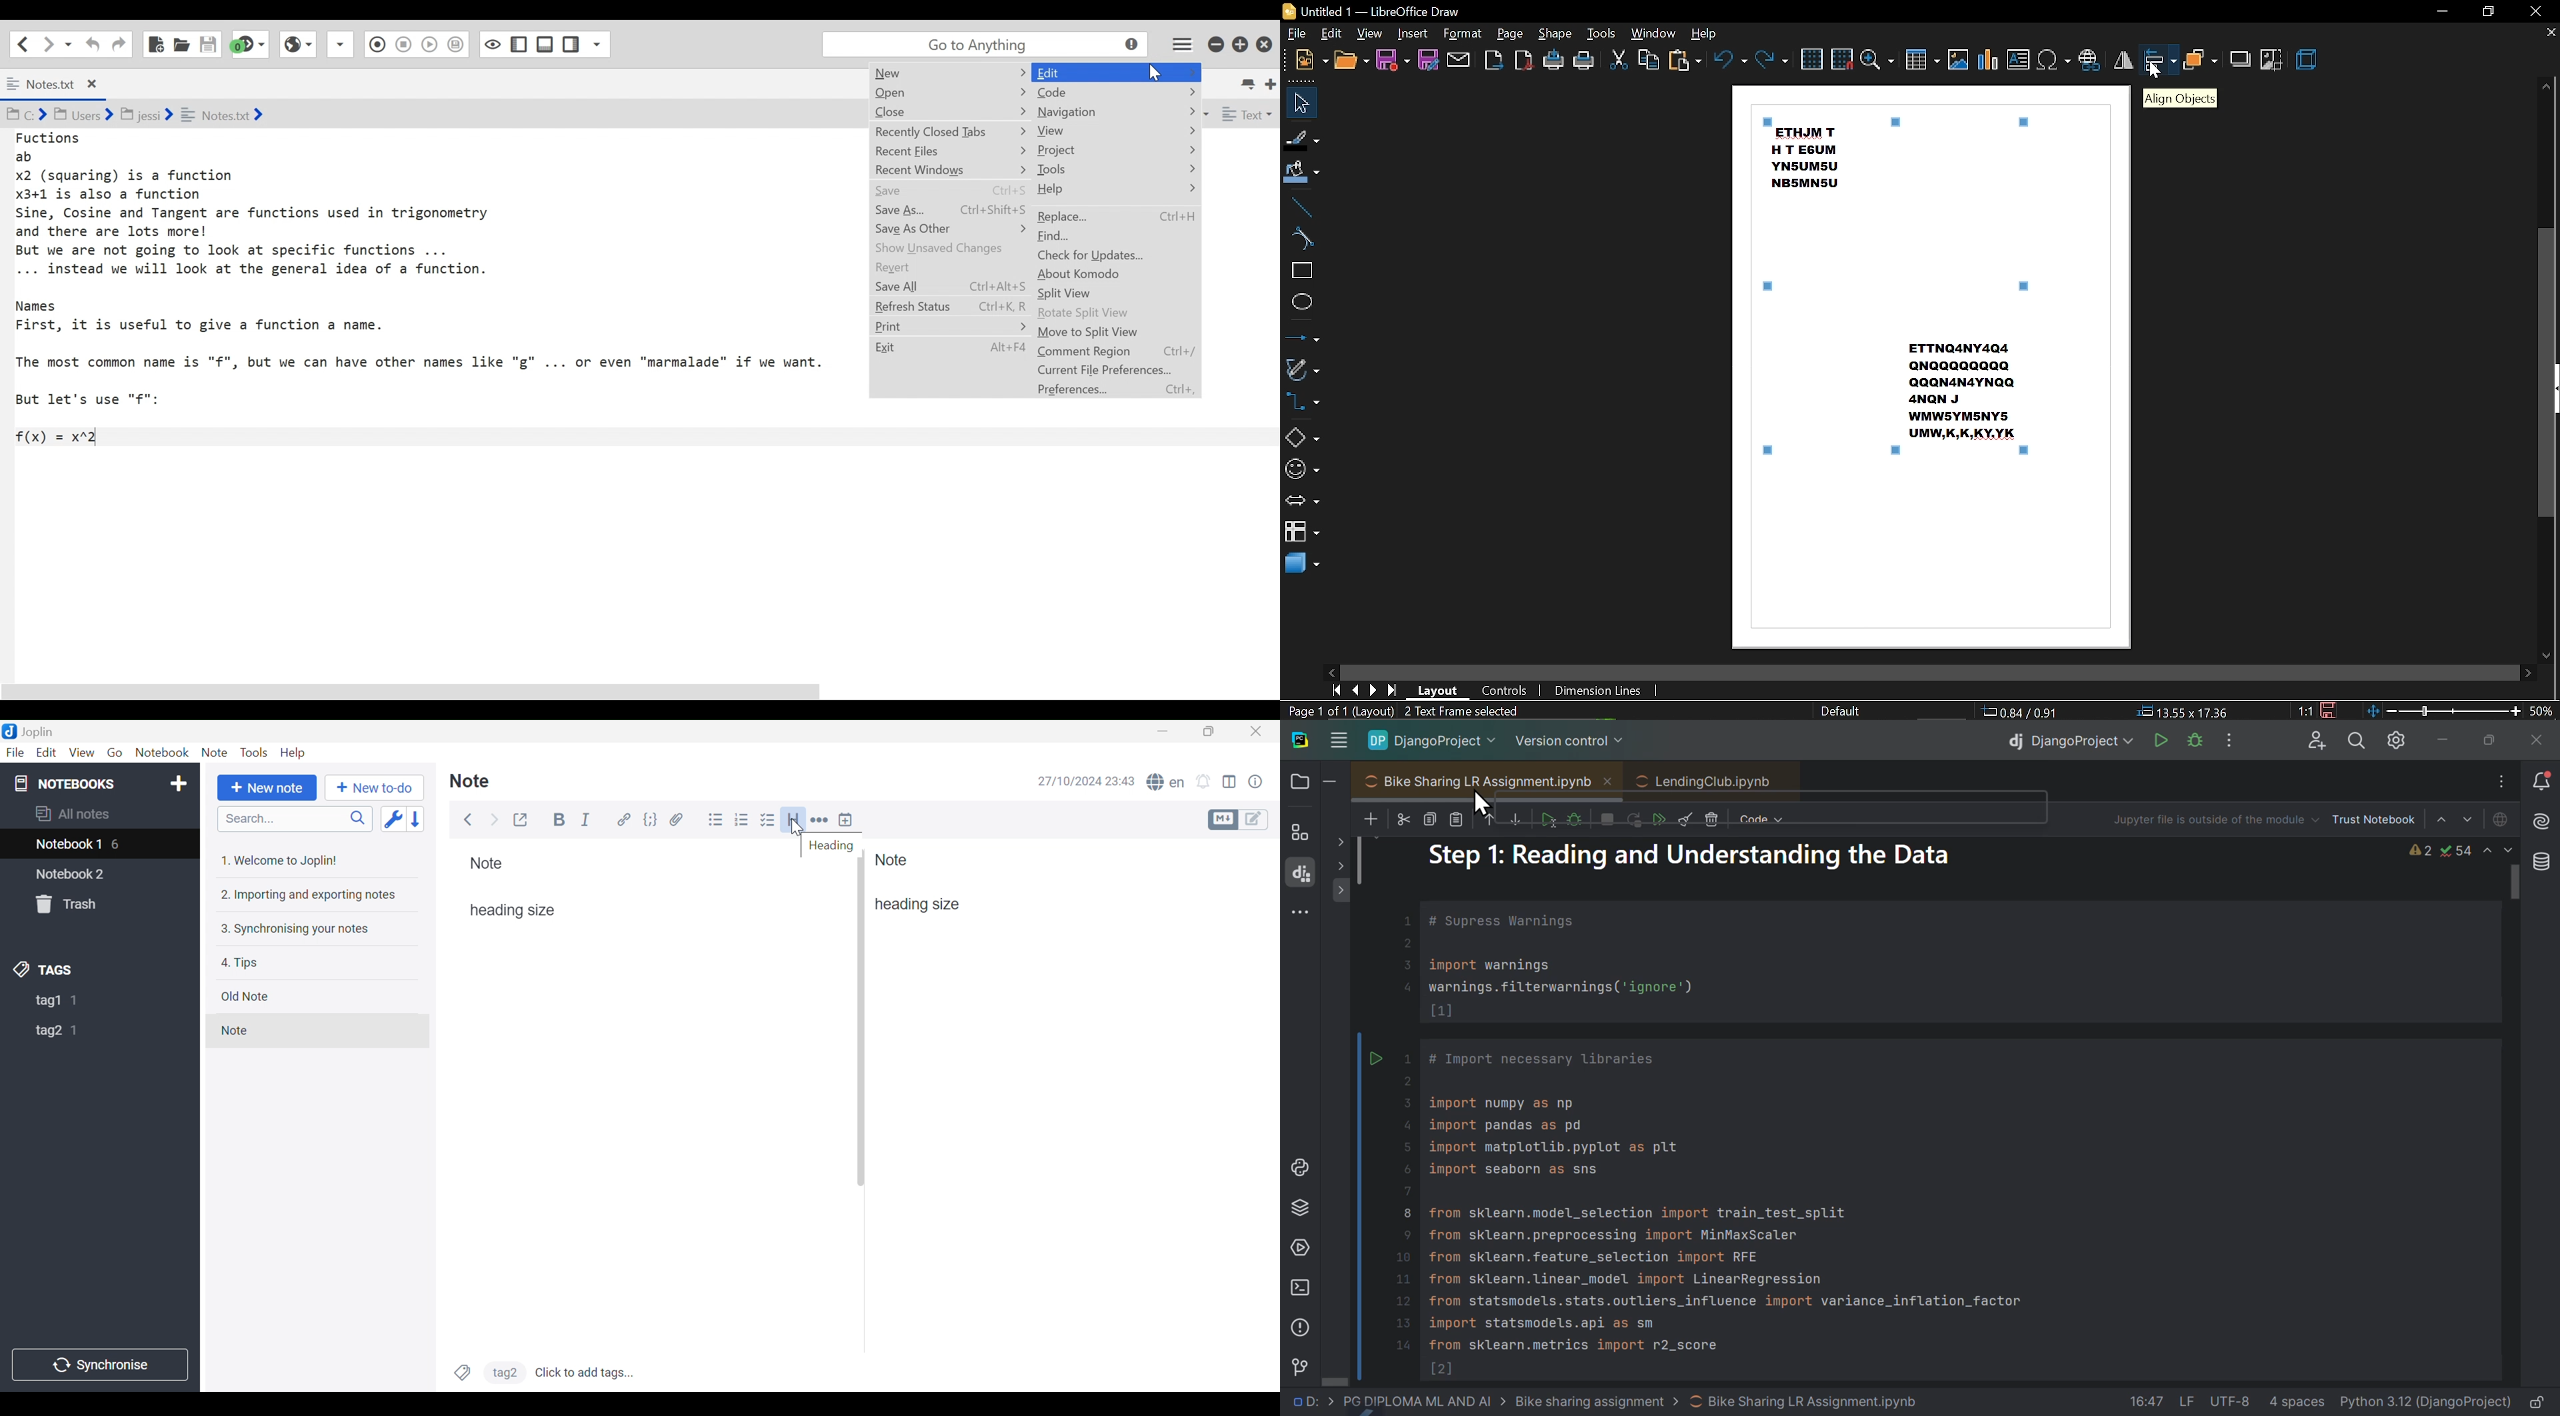 The image size is (2576, 1428). Describe the element at coordinates (47, 1032) in the screenshot. I see `tag2` at that location.